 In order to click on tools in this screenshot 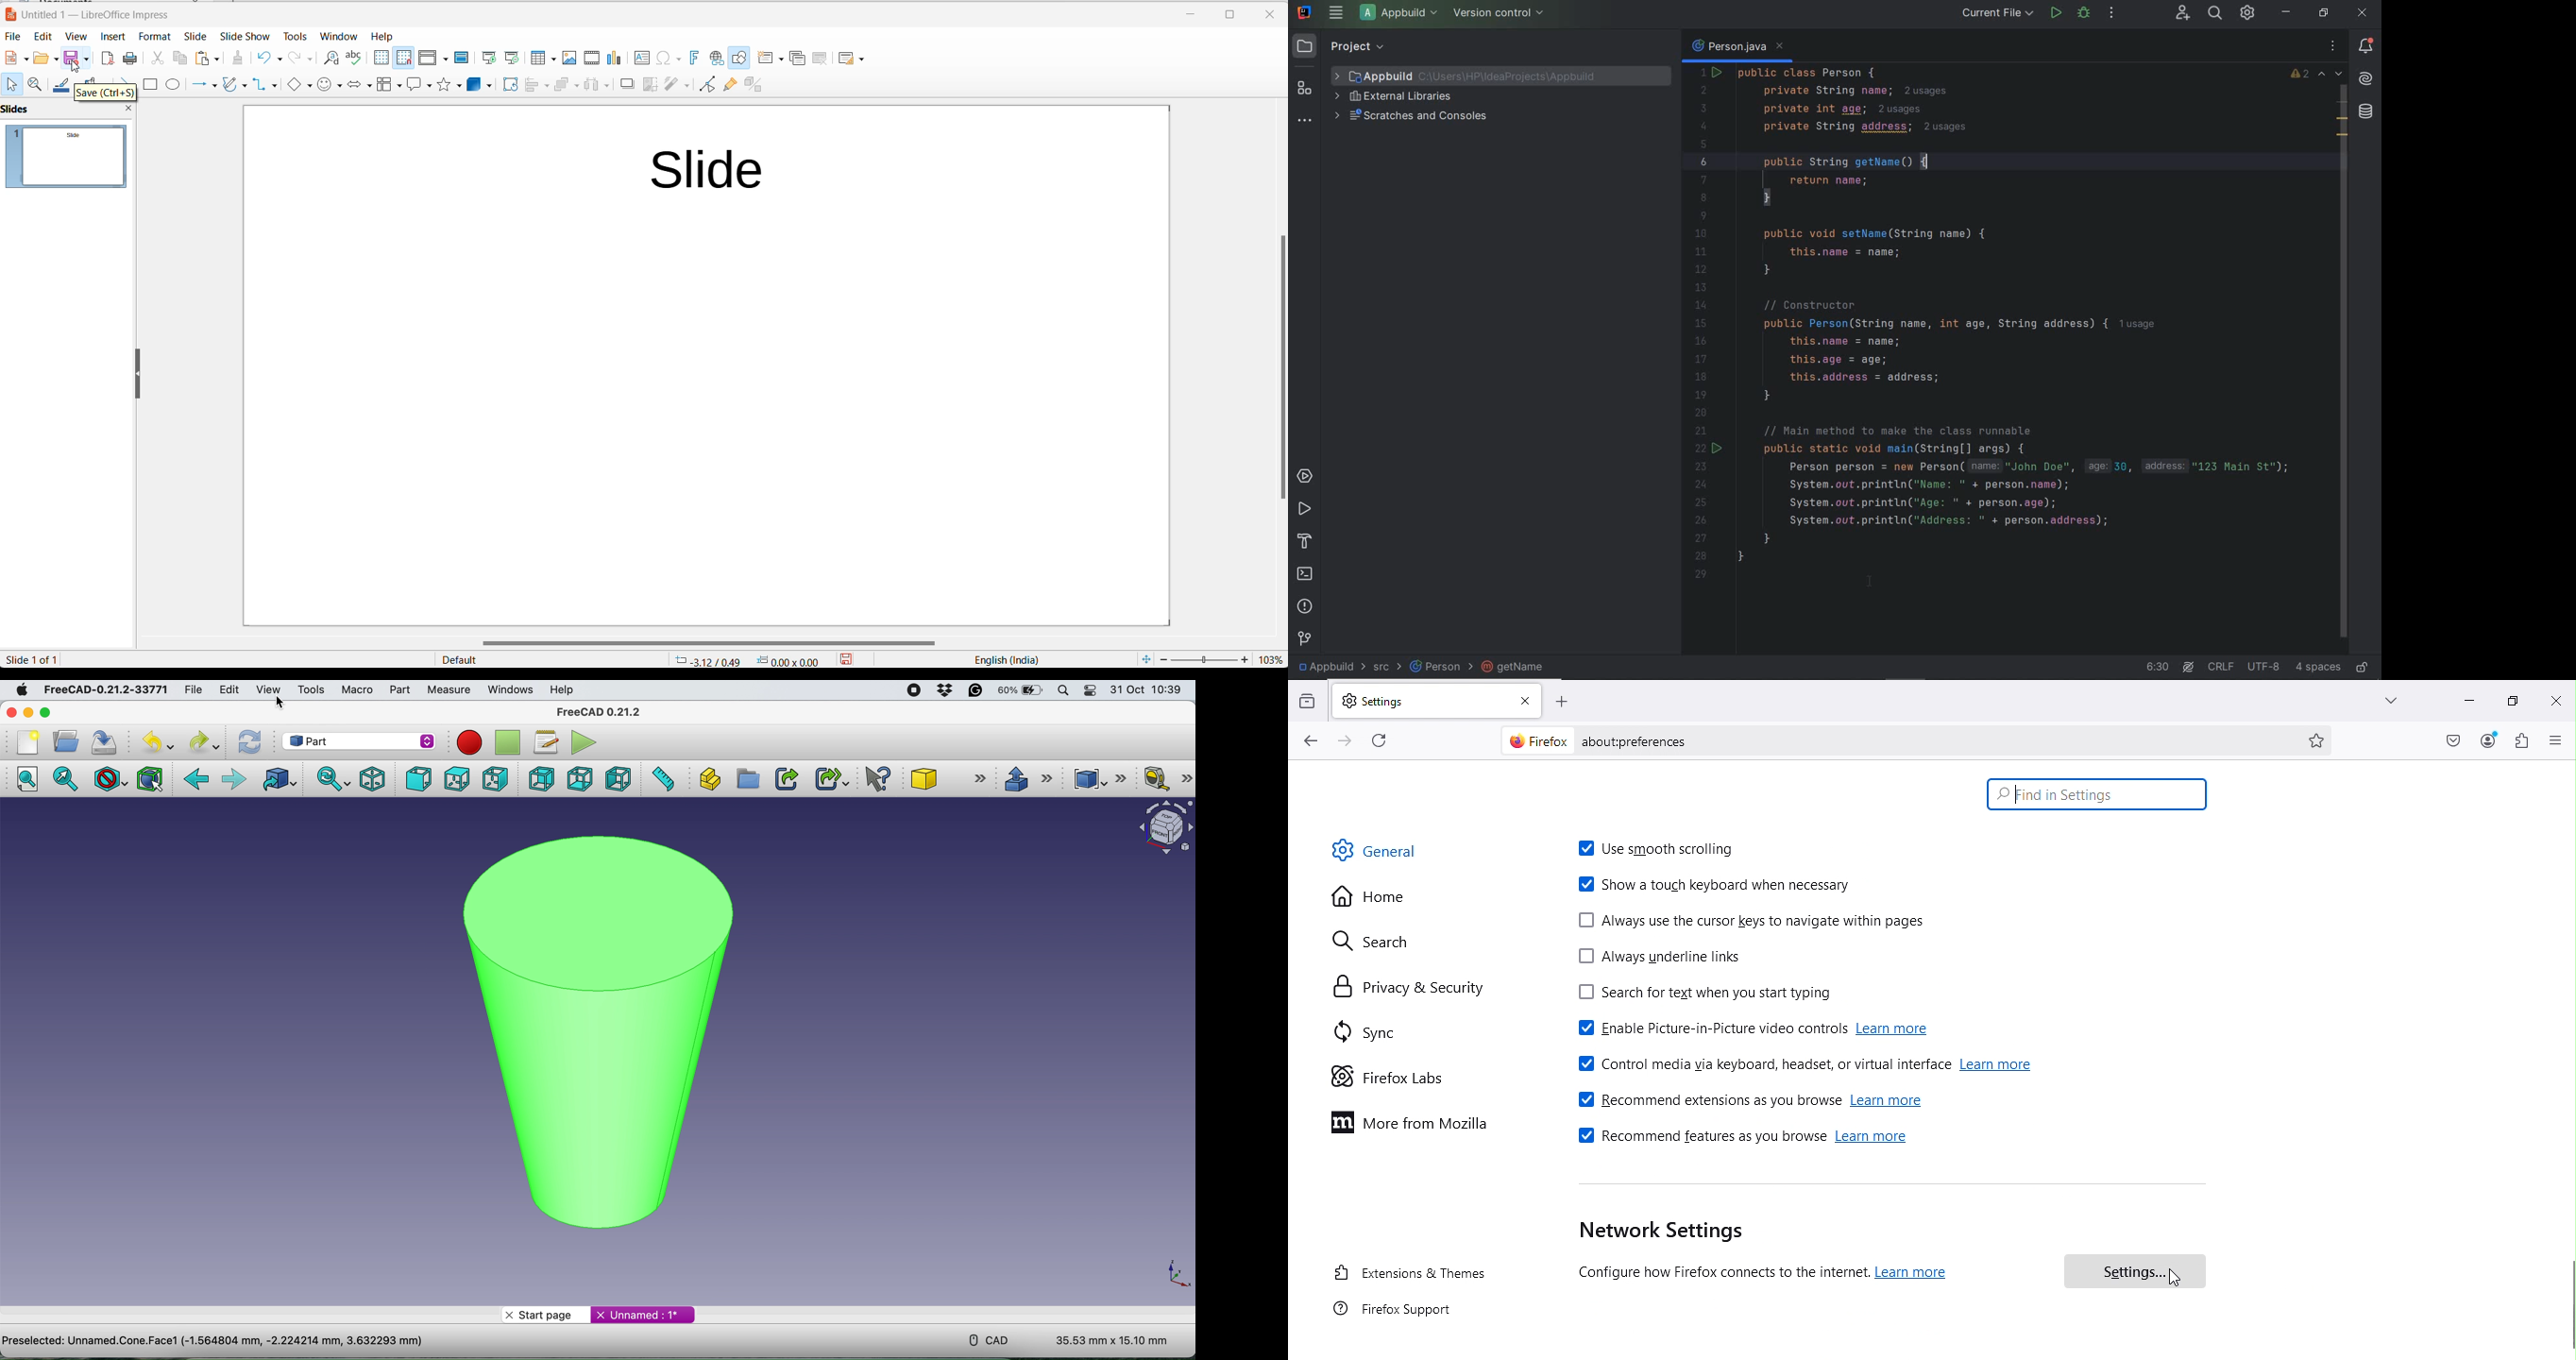, I will do `click(294, 37)`.